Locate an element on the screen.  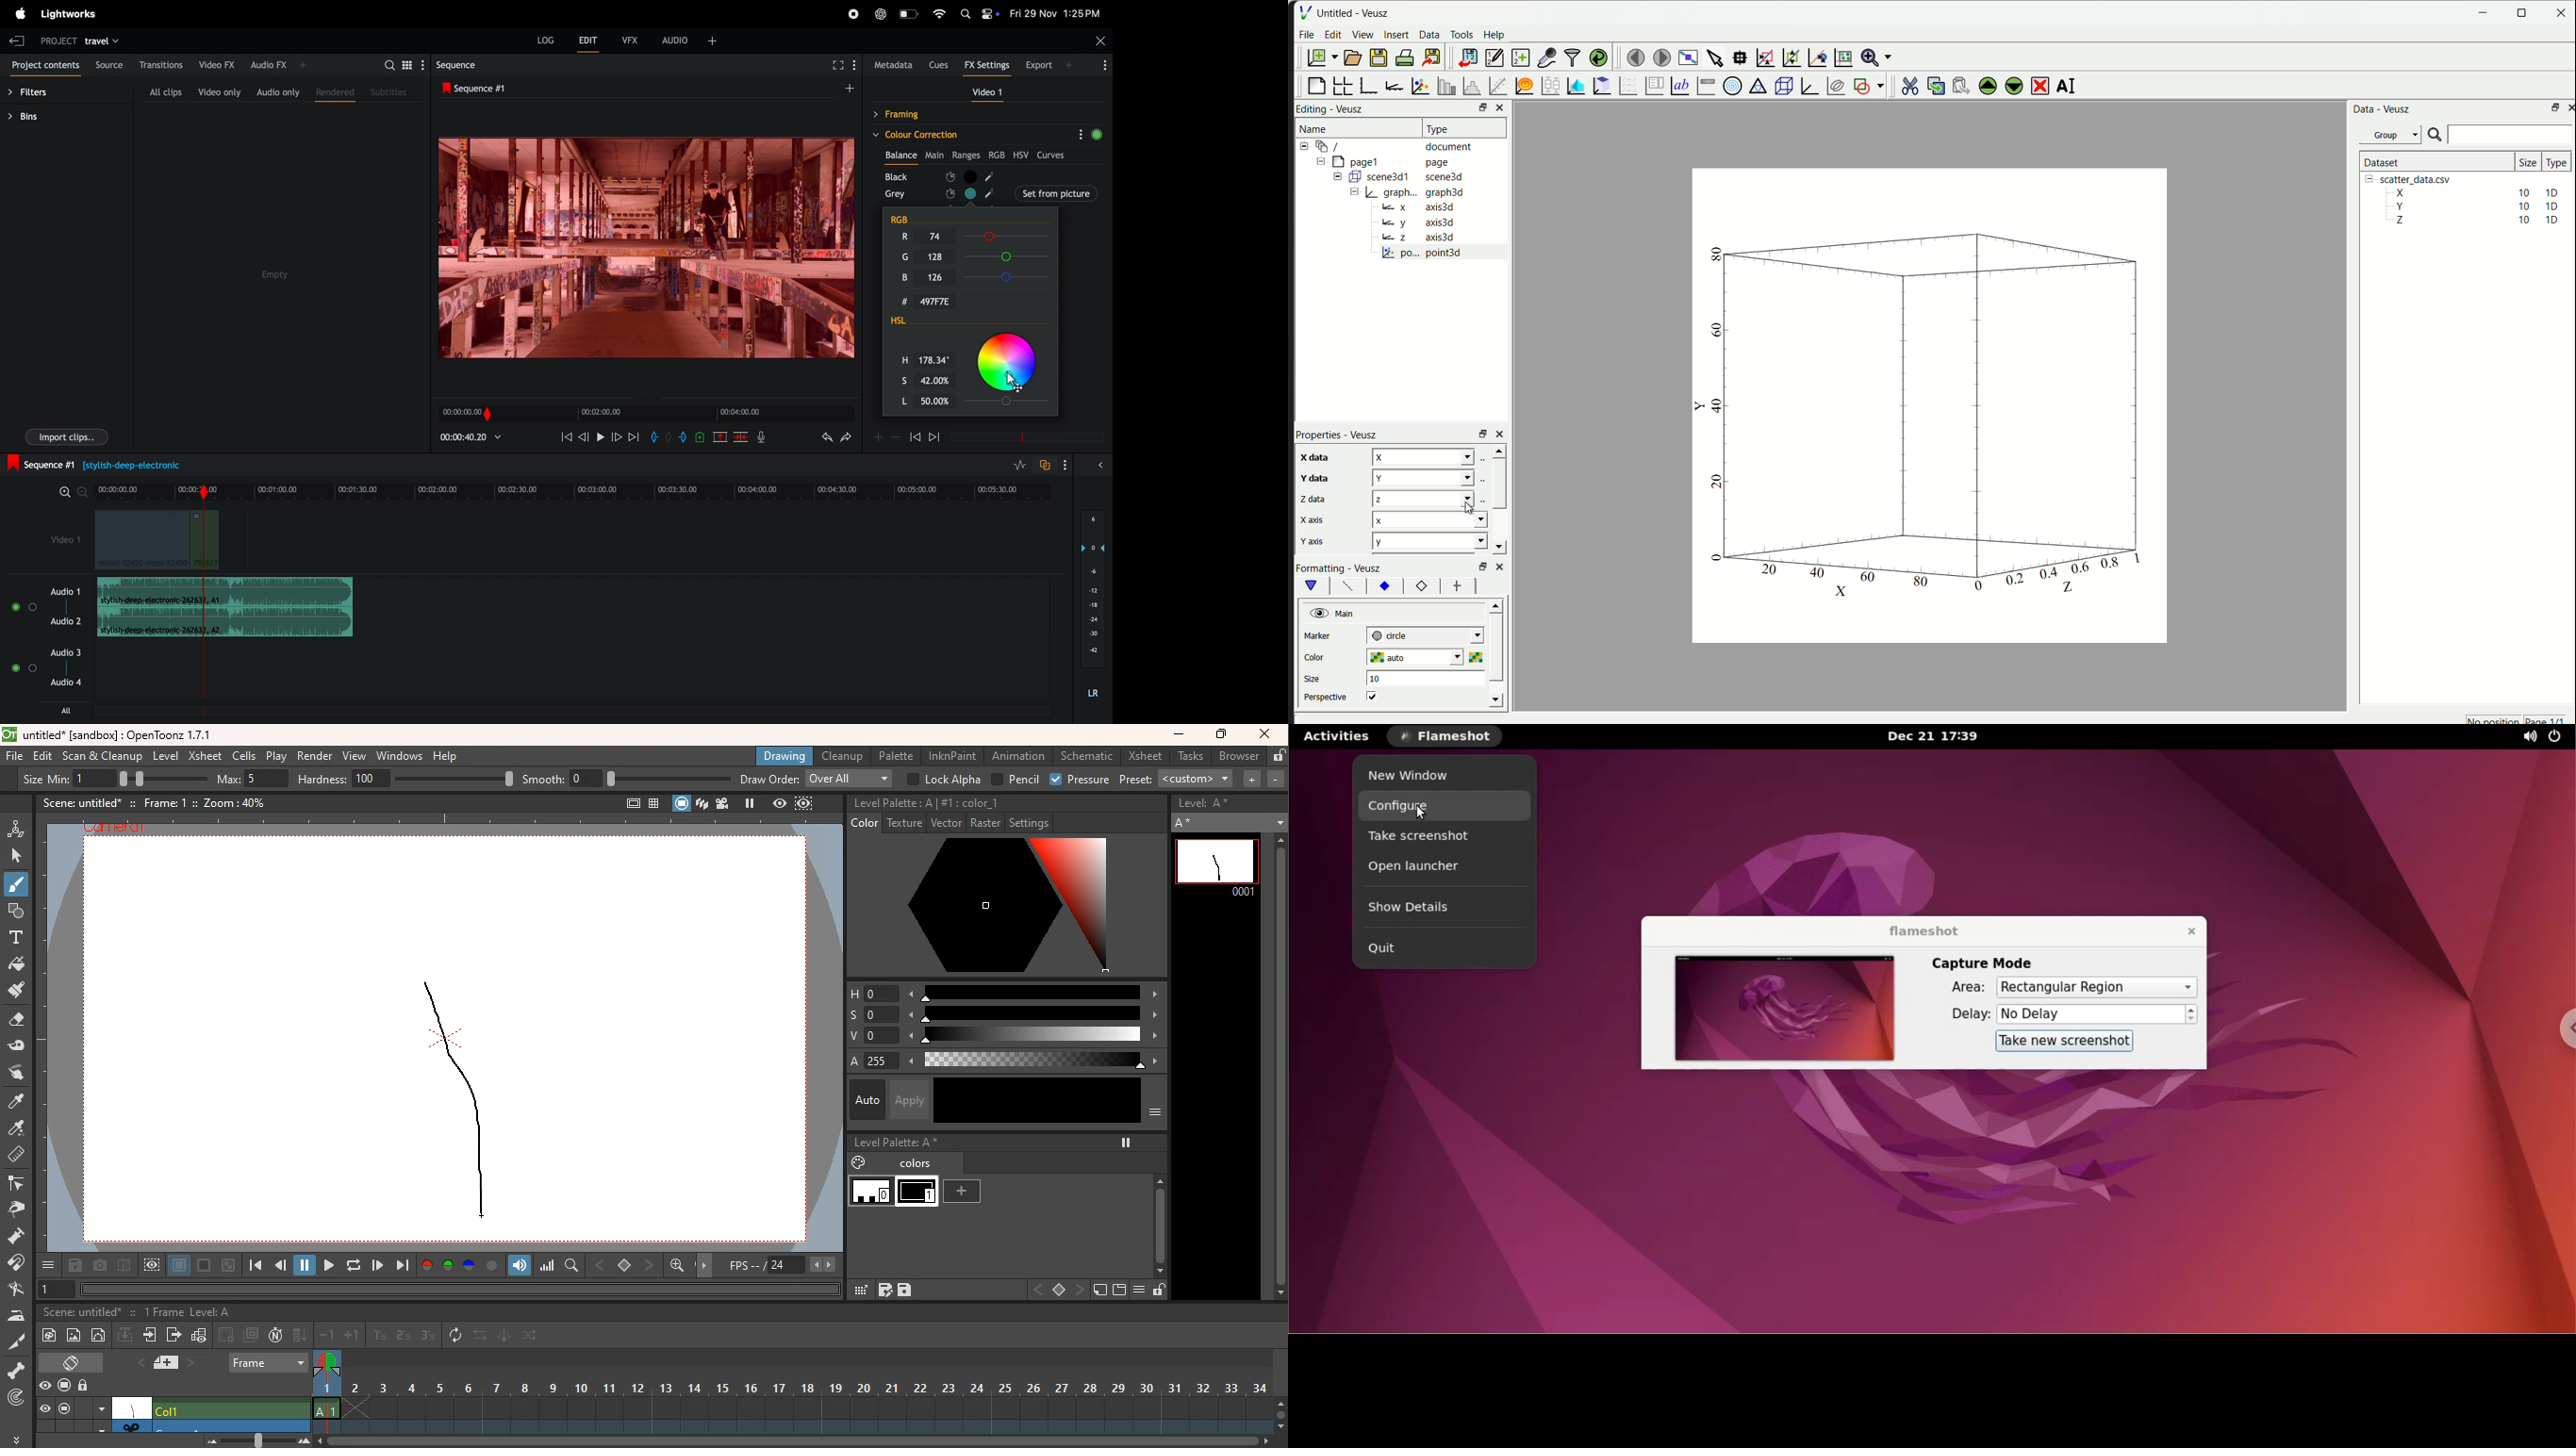
cut is located at coordinates (720, 438).